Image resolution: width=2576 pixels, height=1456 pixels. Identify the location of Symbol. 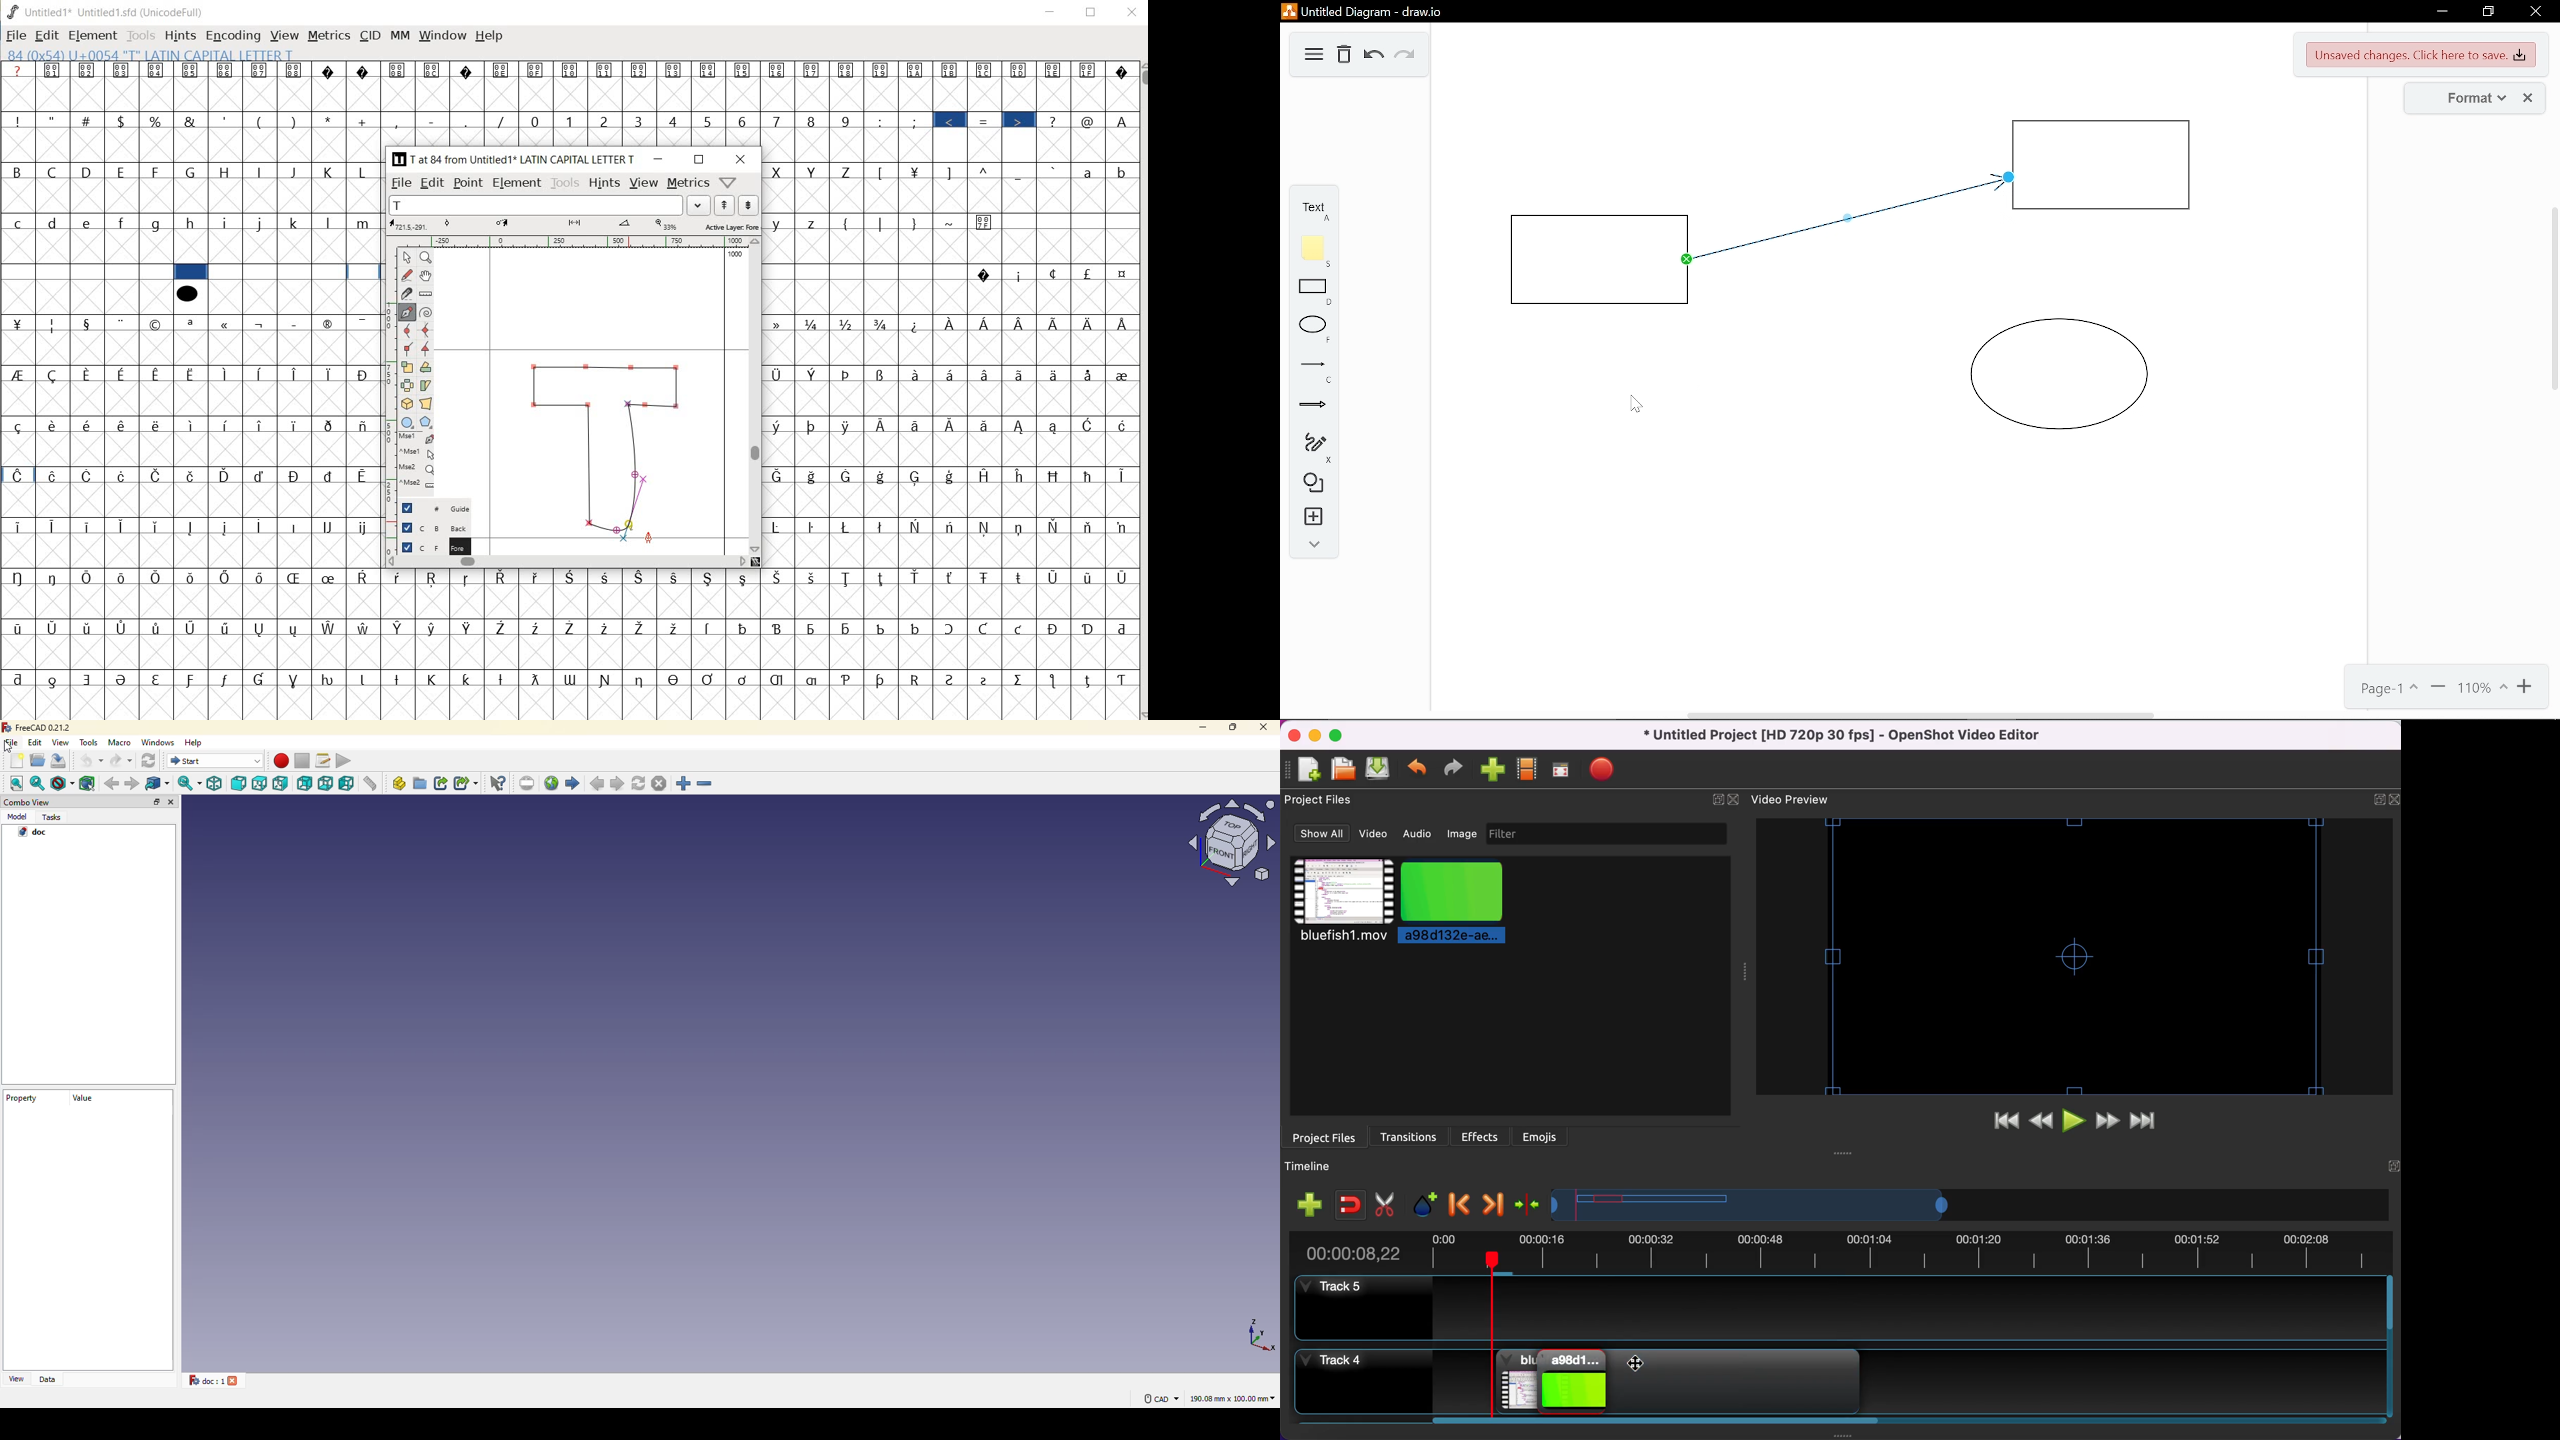
(1120, 425).